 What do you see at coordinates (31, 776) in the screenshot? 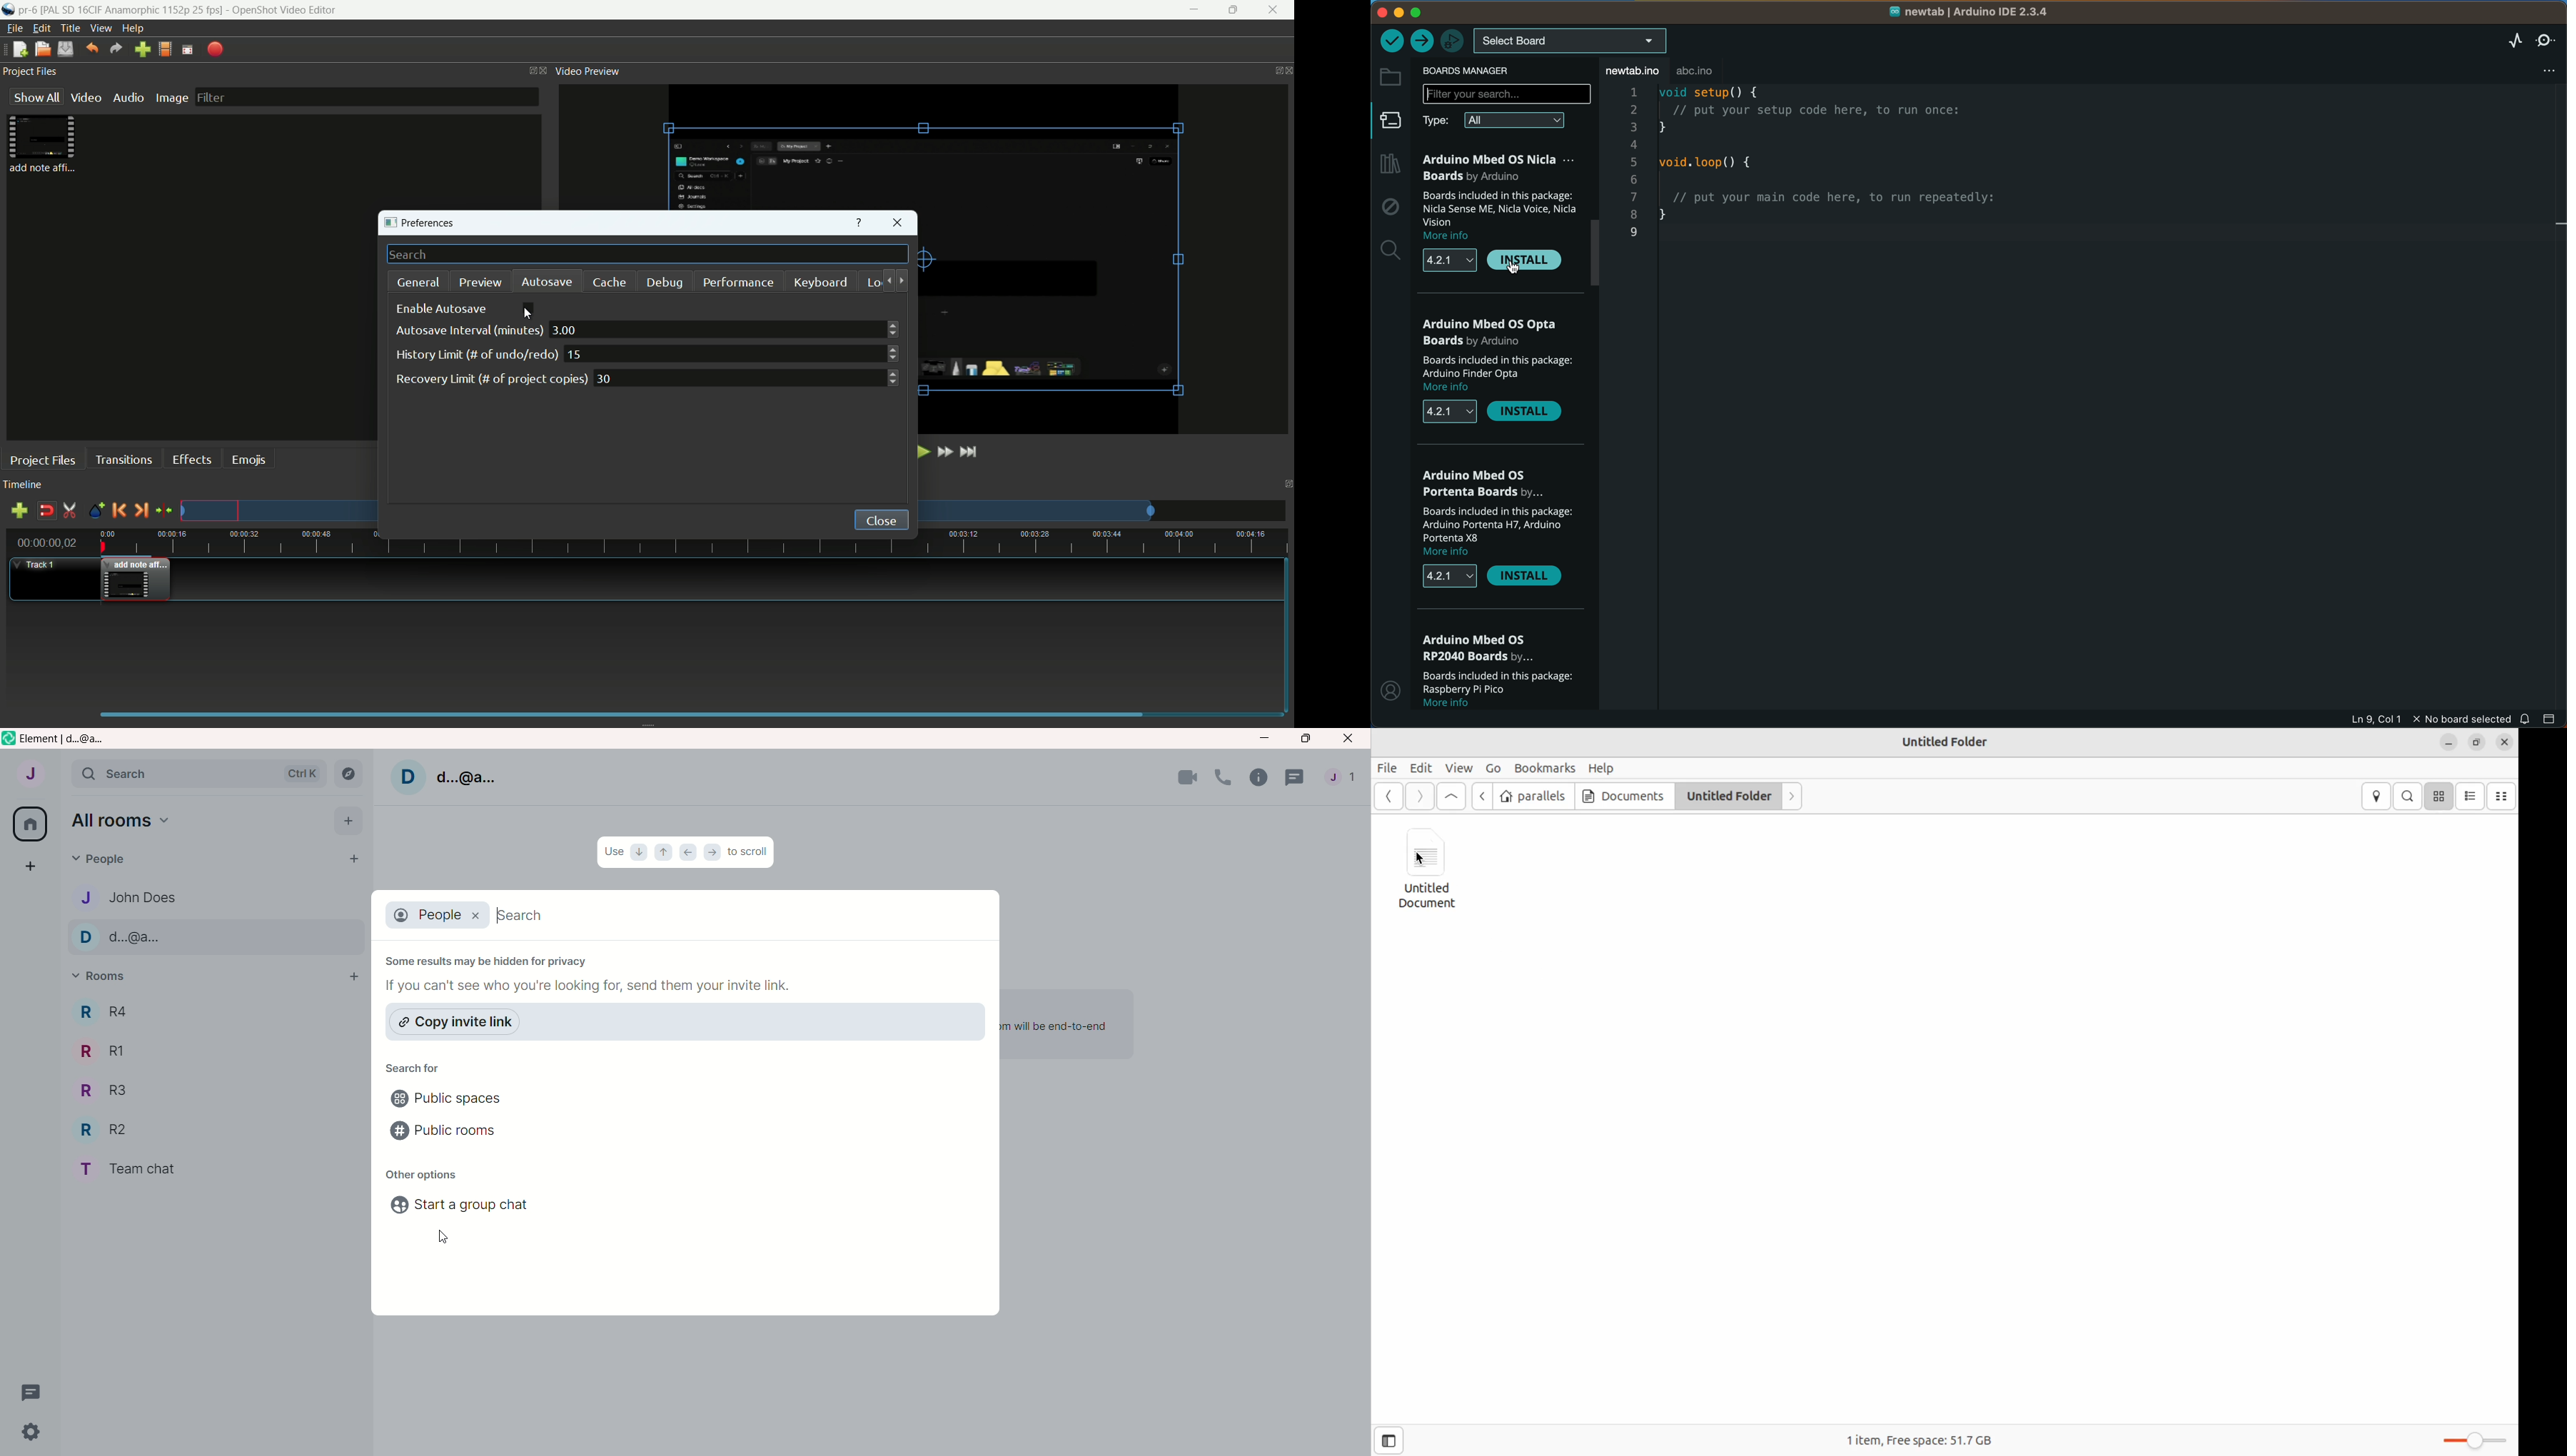
I see `account` at bounding box center [31, 776].